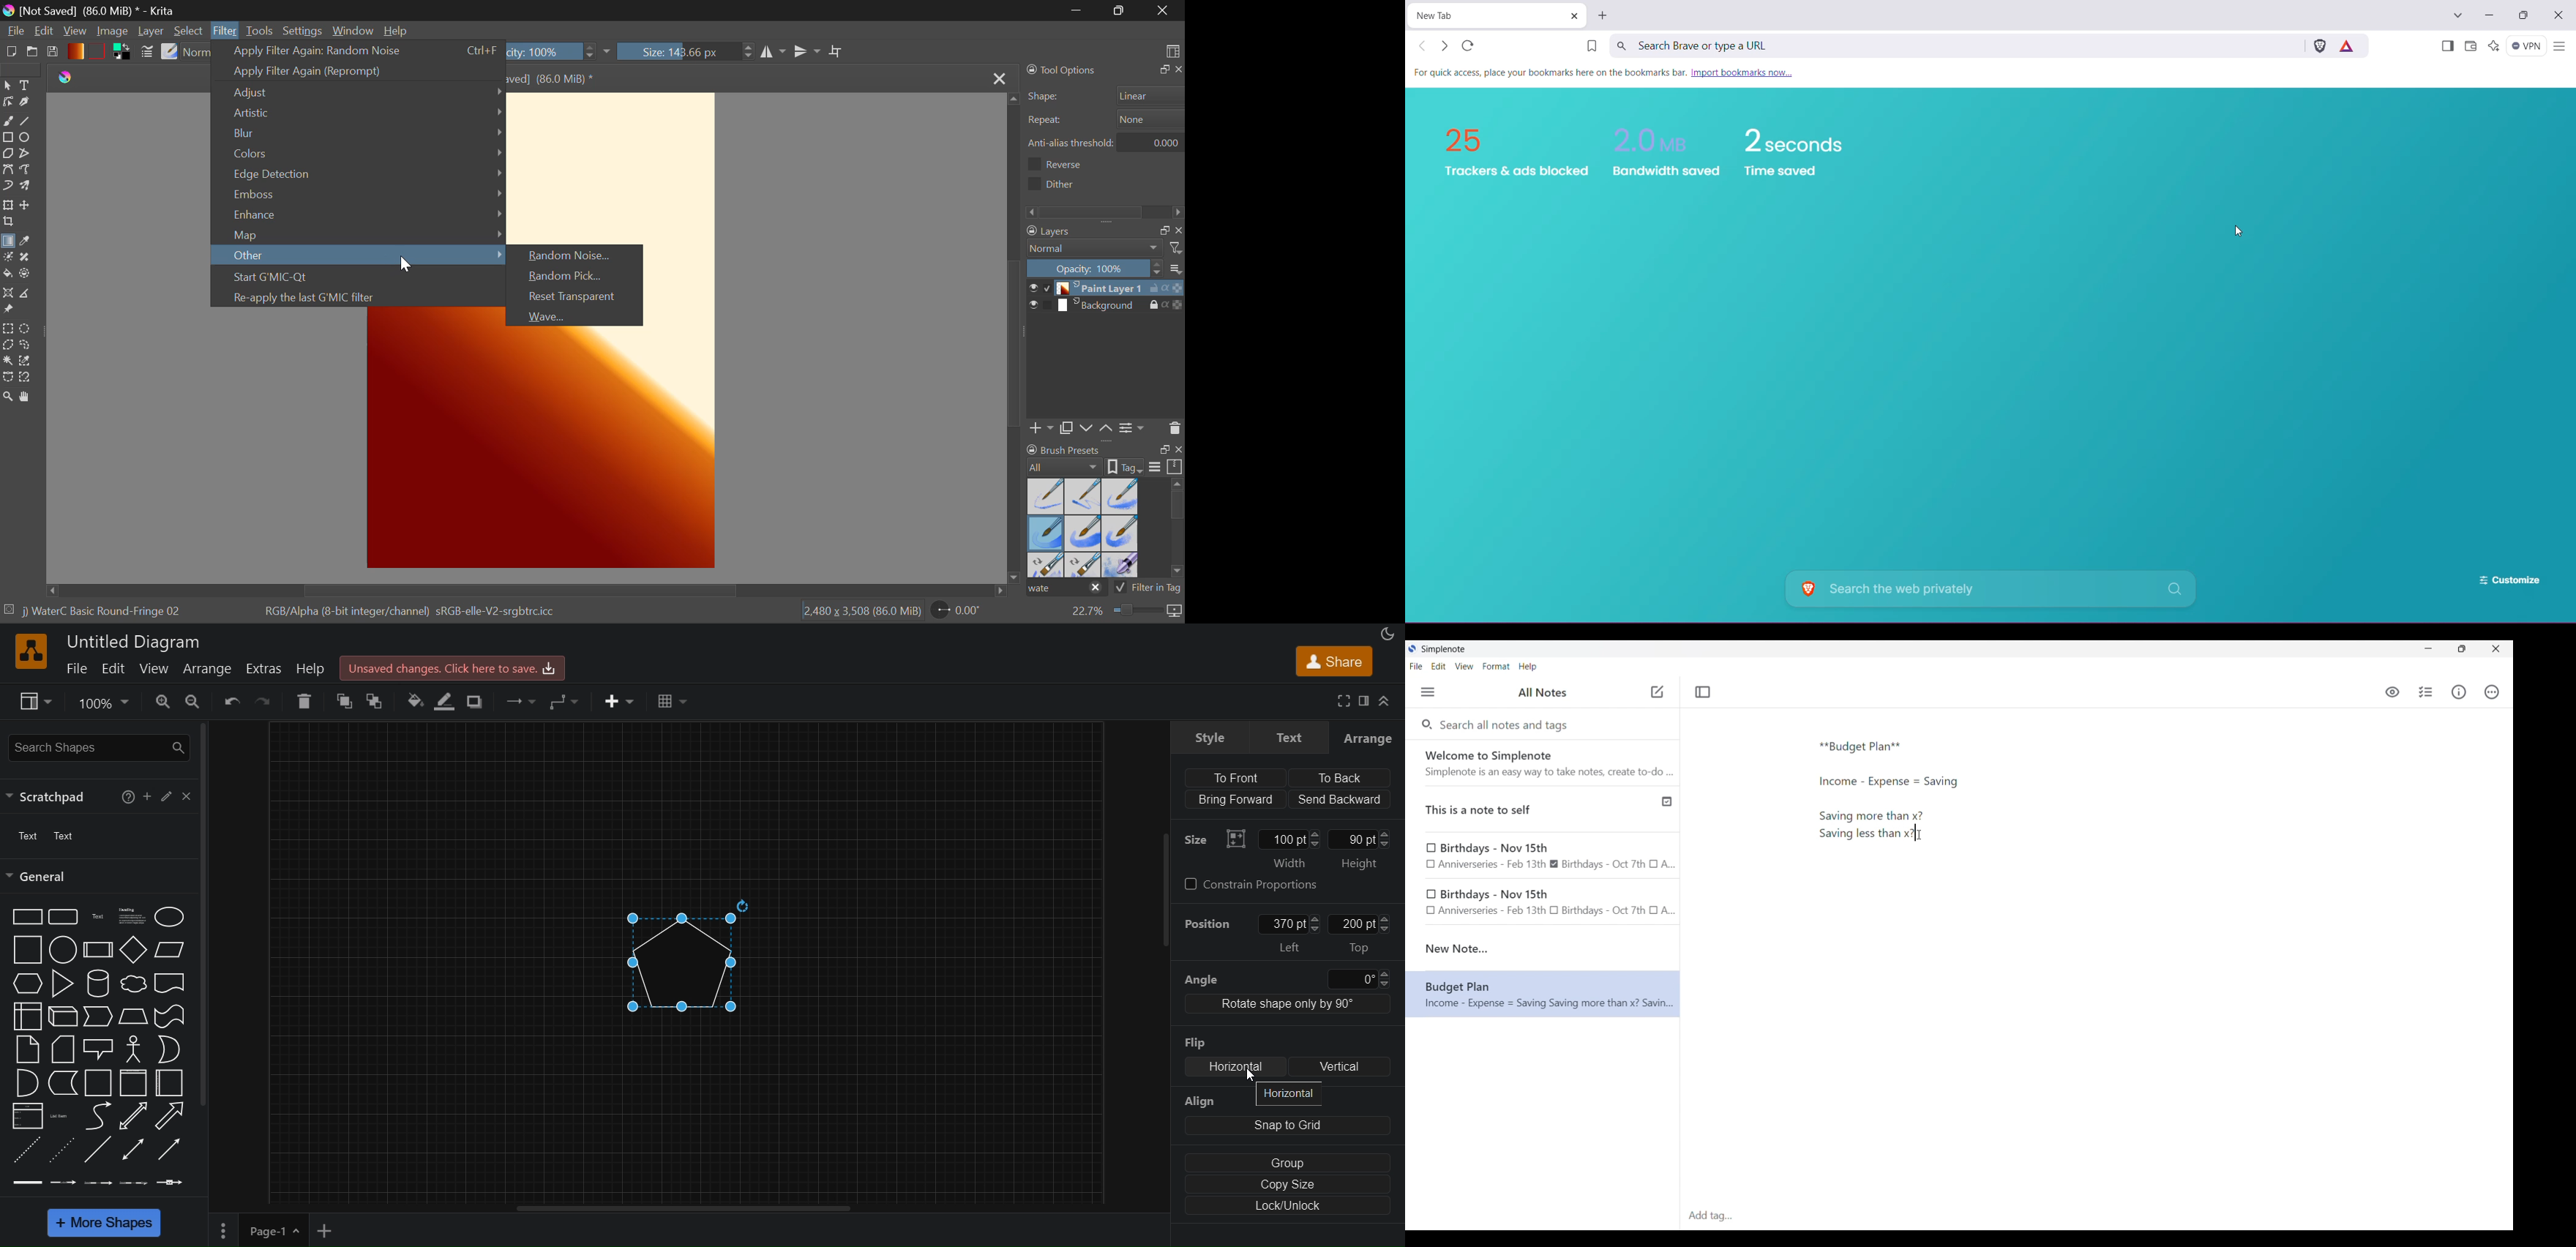 The width and height of the screenshot is (2576, 1260). I want to click on Text, so click(27, 86).